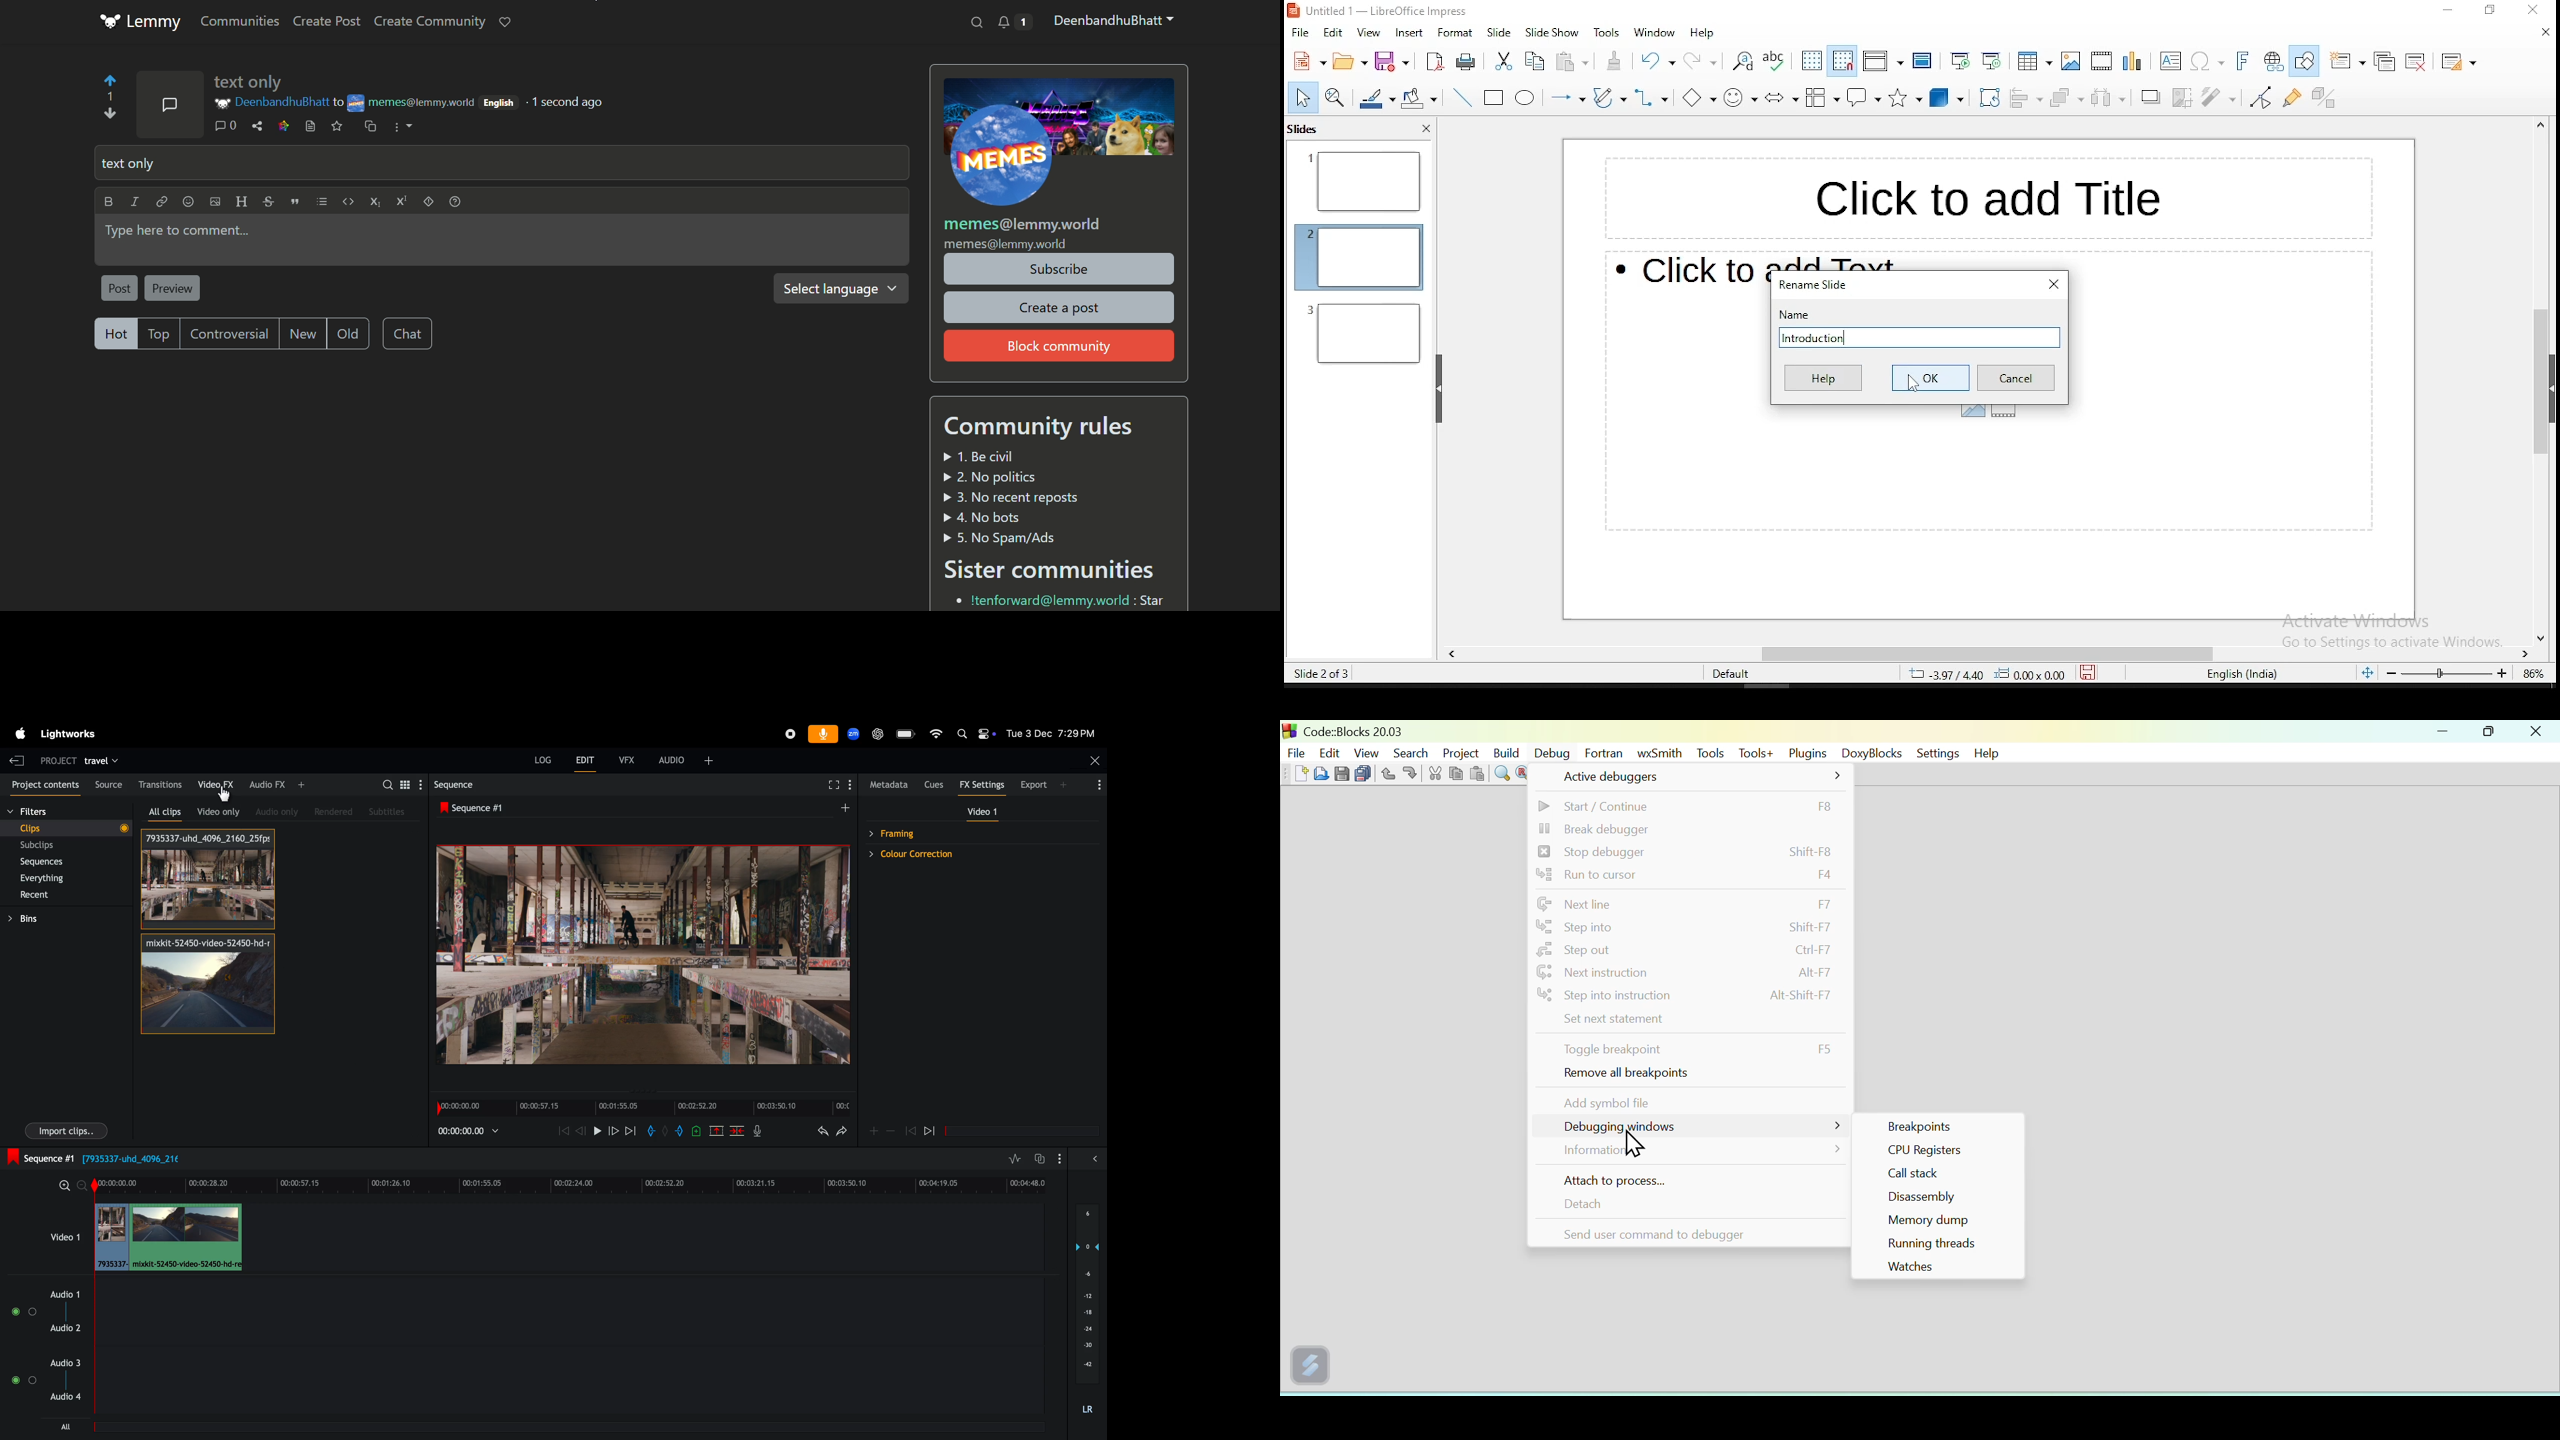  What do you see at coordinates (1687, 972) in the screenshot?
I see `next instruction` at bounding box center [1687, 972].